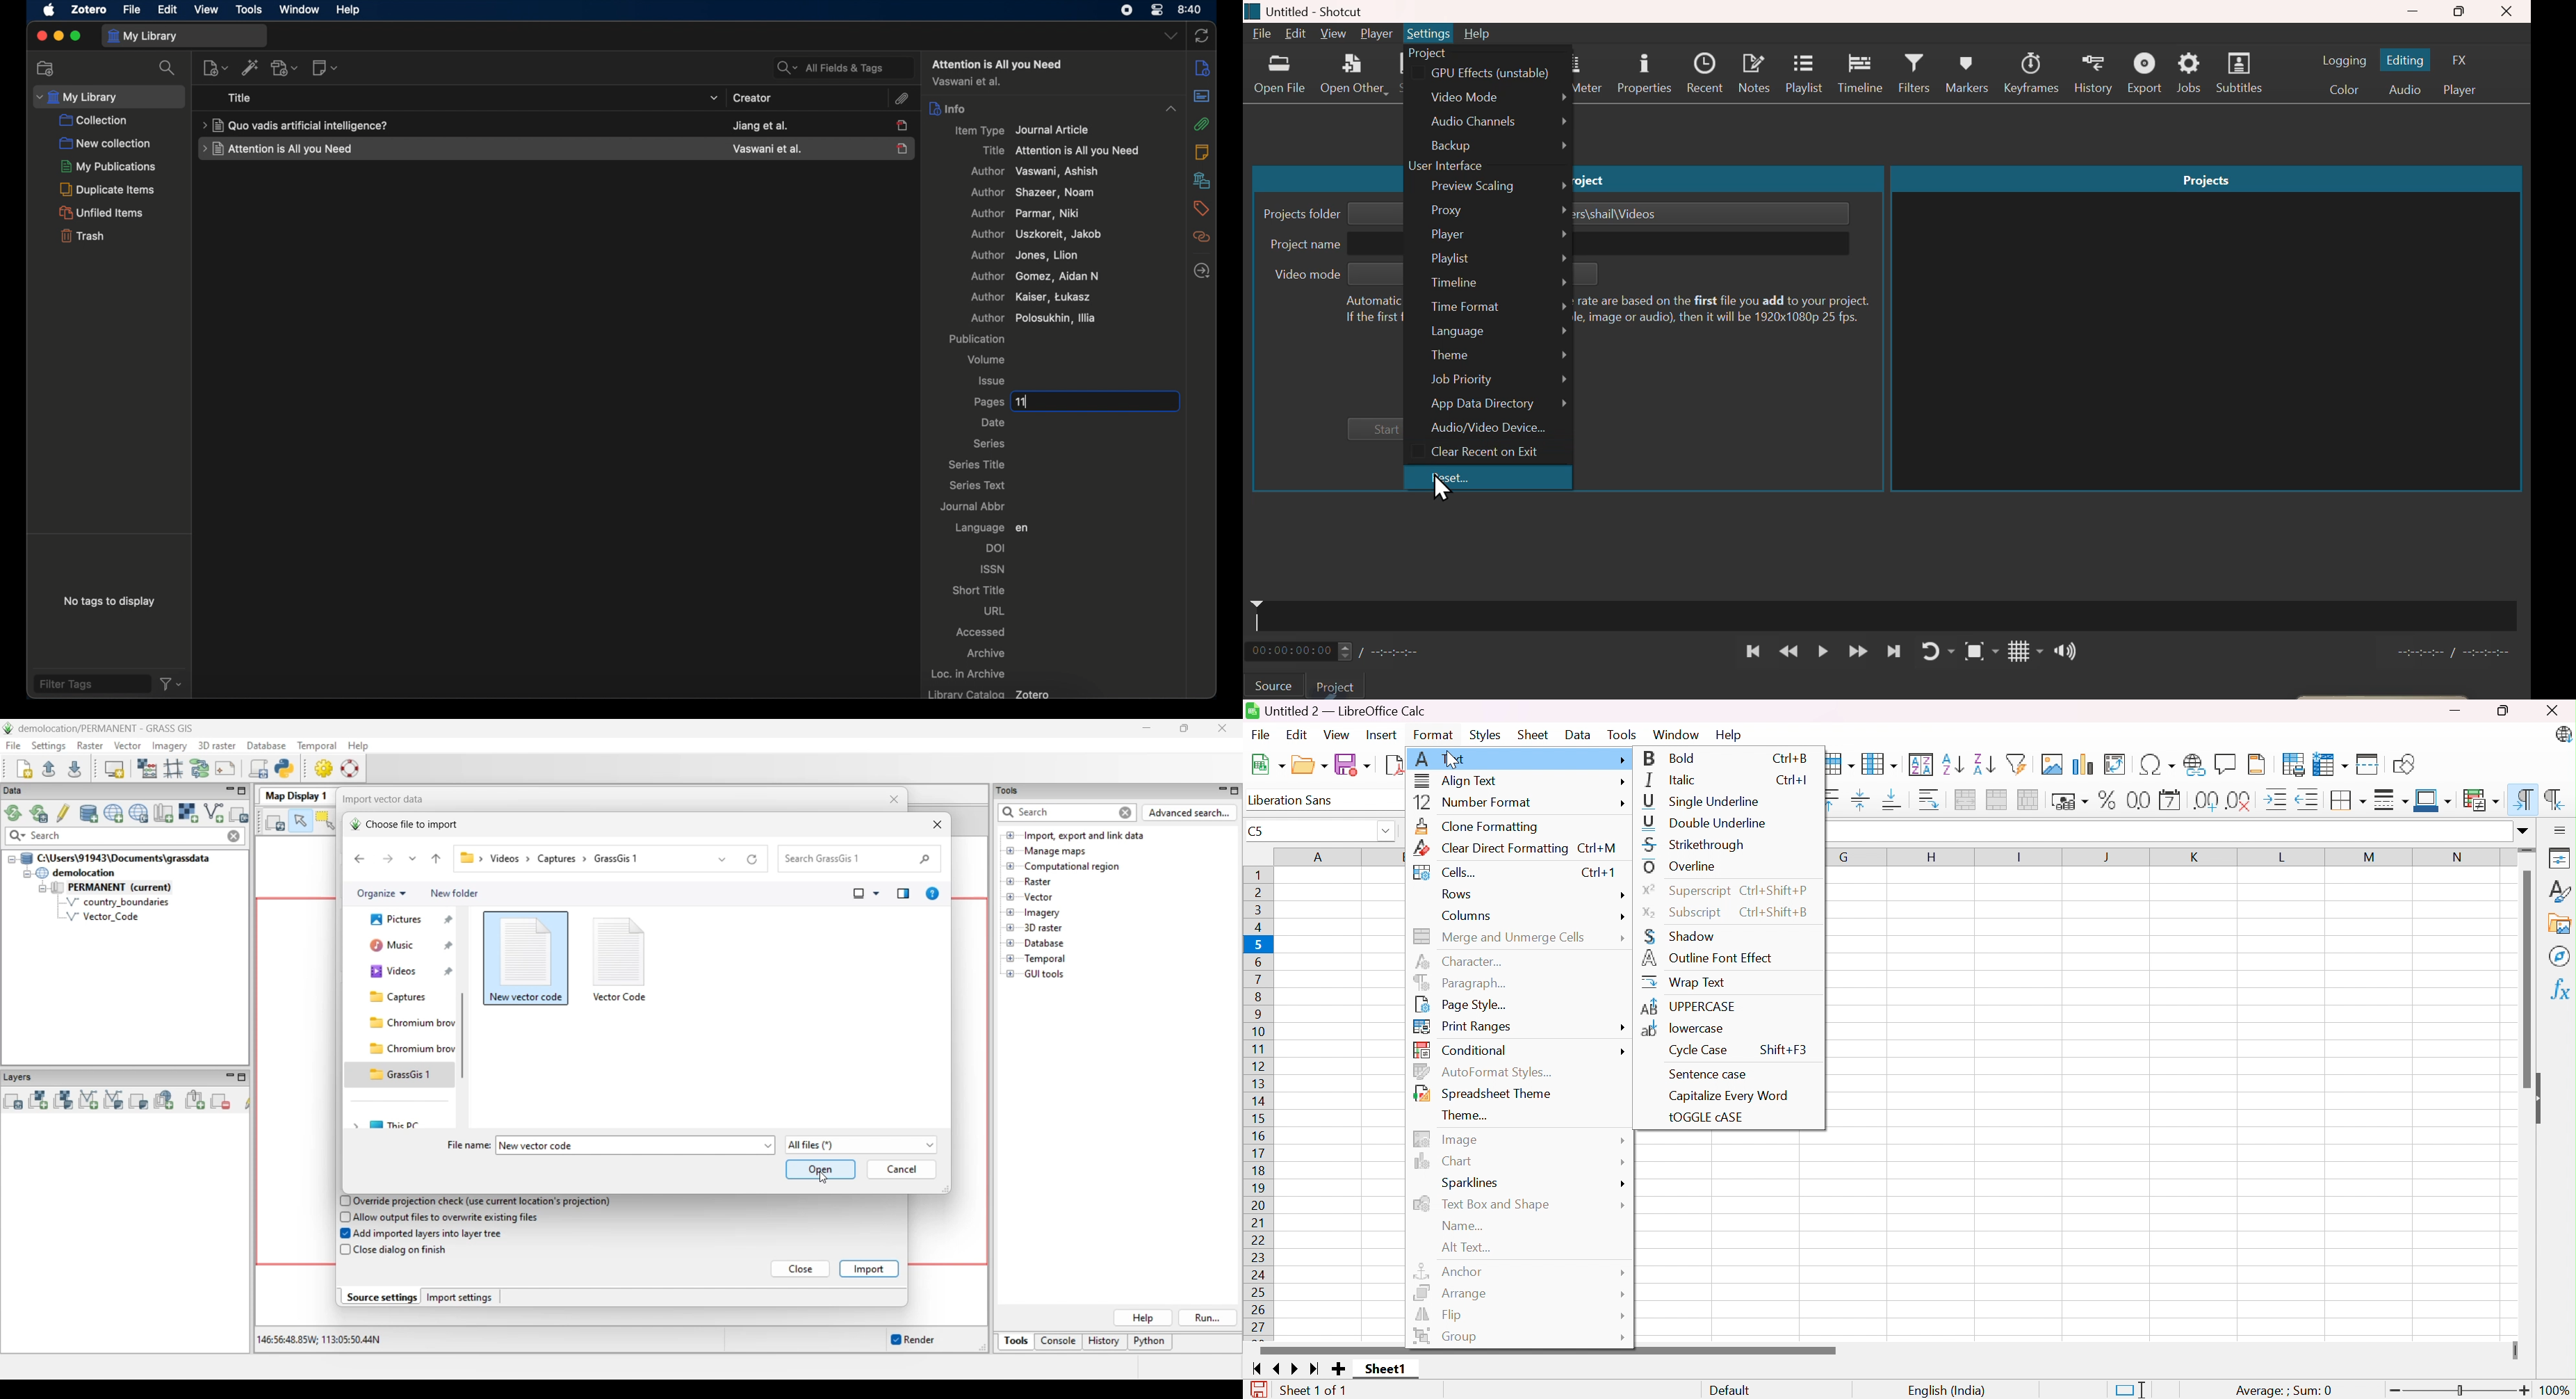  I want to click on more, so click(1622, 918).